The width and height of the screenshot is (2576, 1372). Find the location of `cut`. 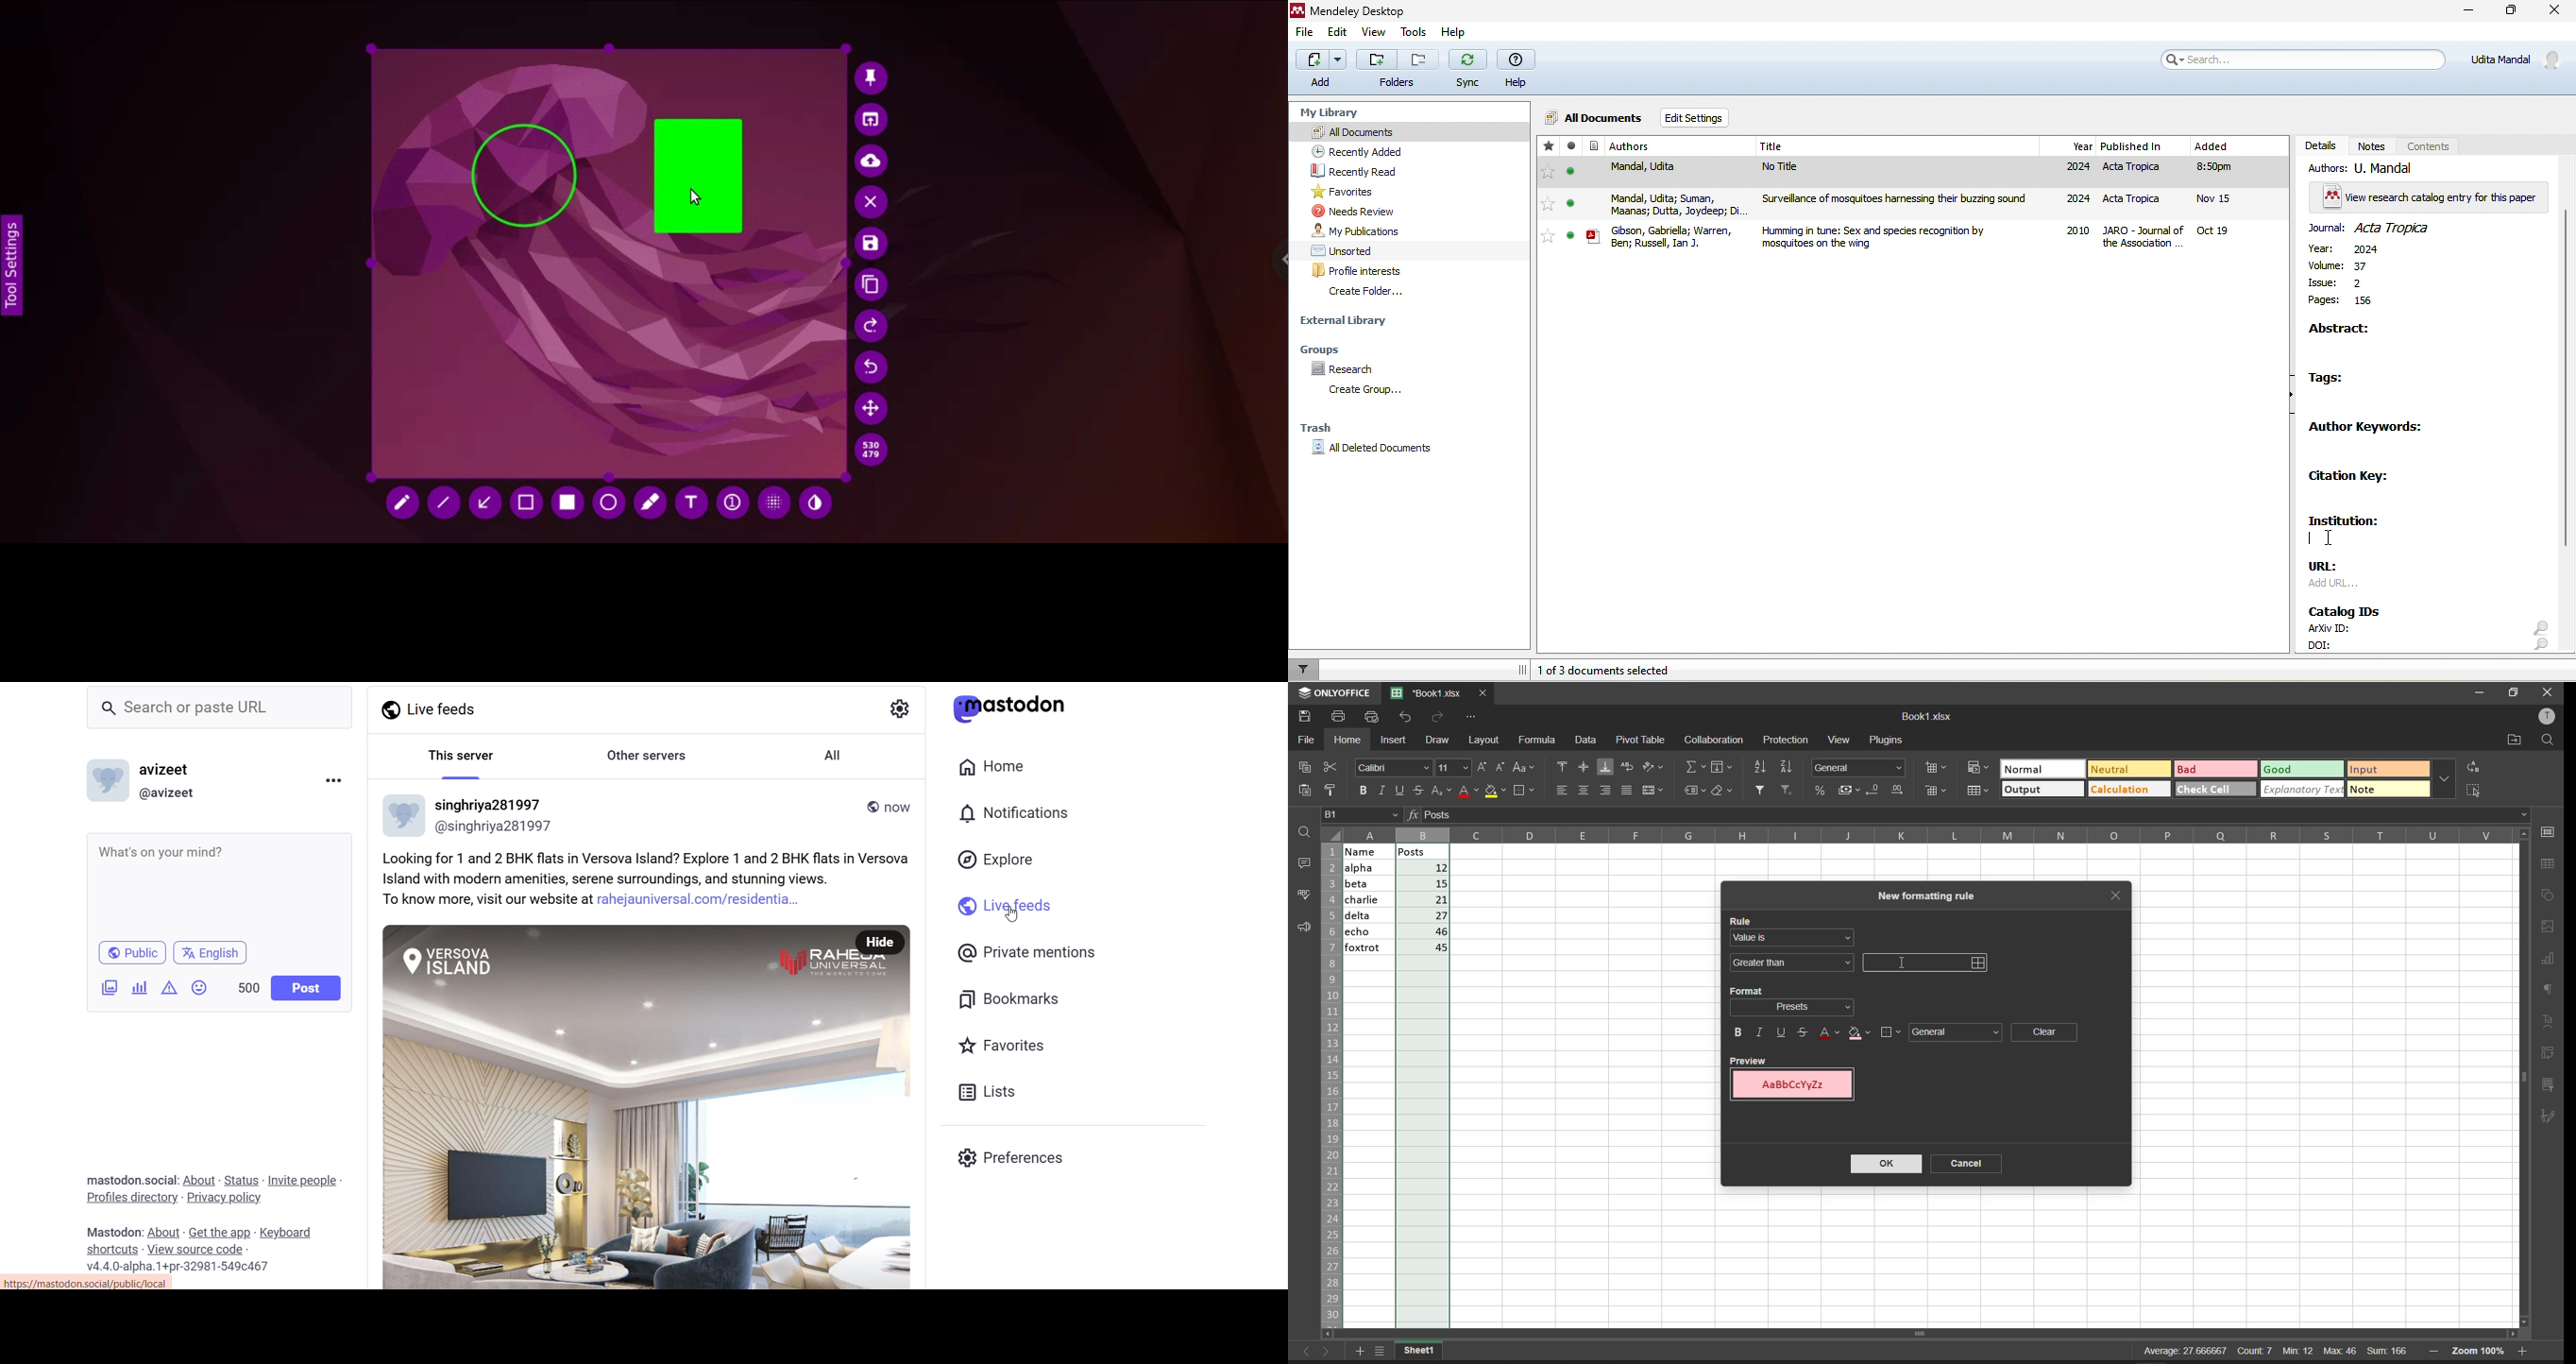

cut is located at coordinates (1333, 768).